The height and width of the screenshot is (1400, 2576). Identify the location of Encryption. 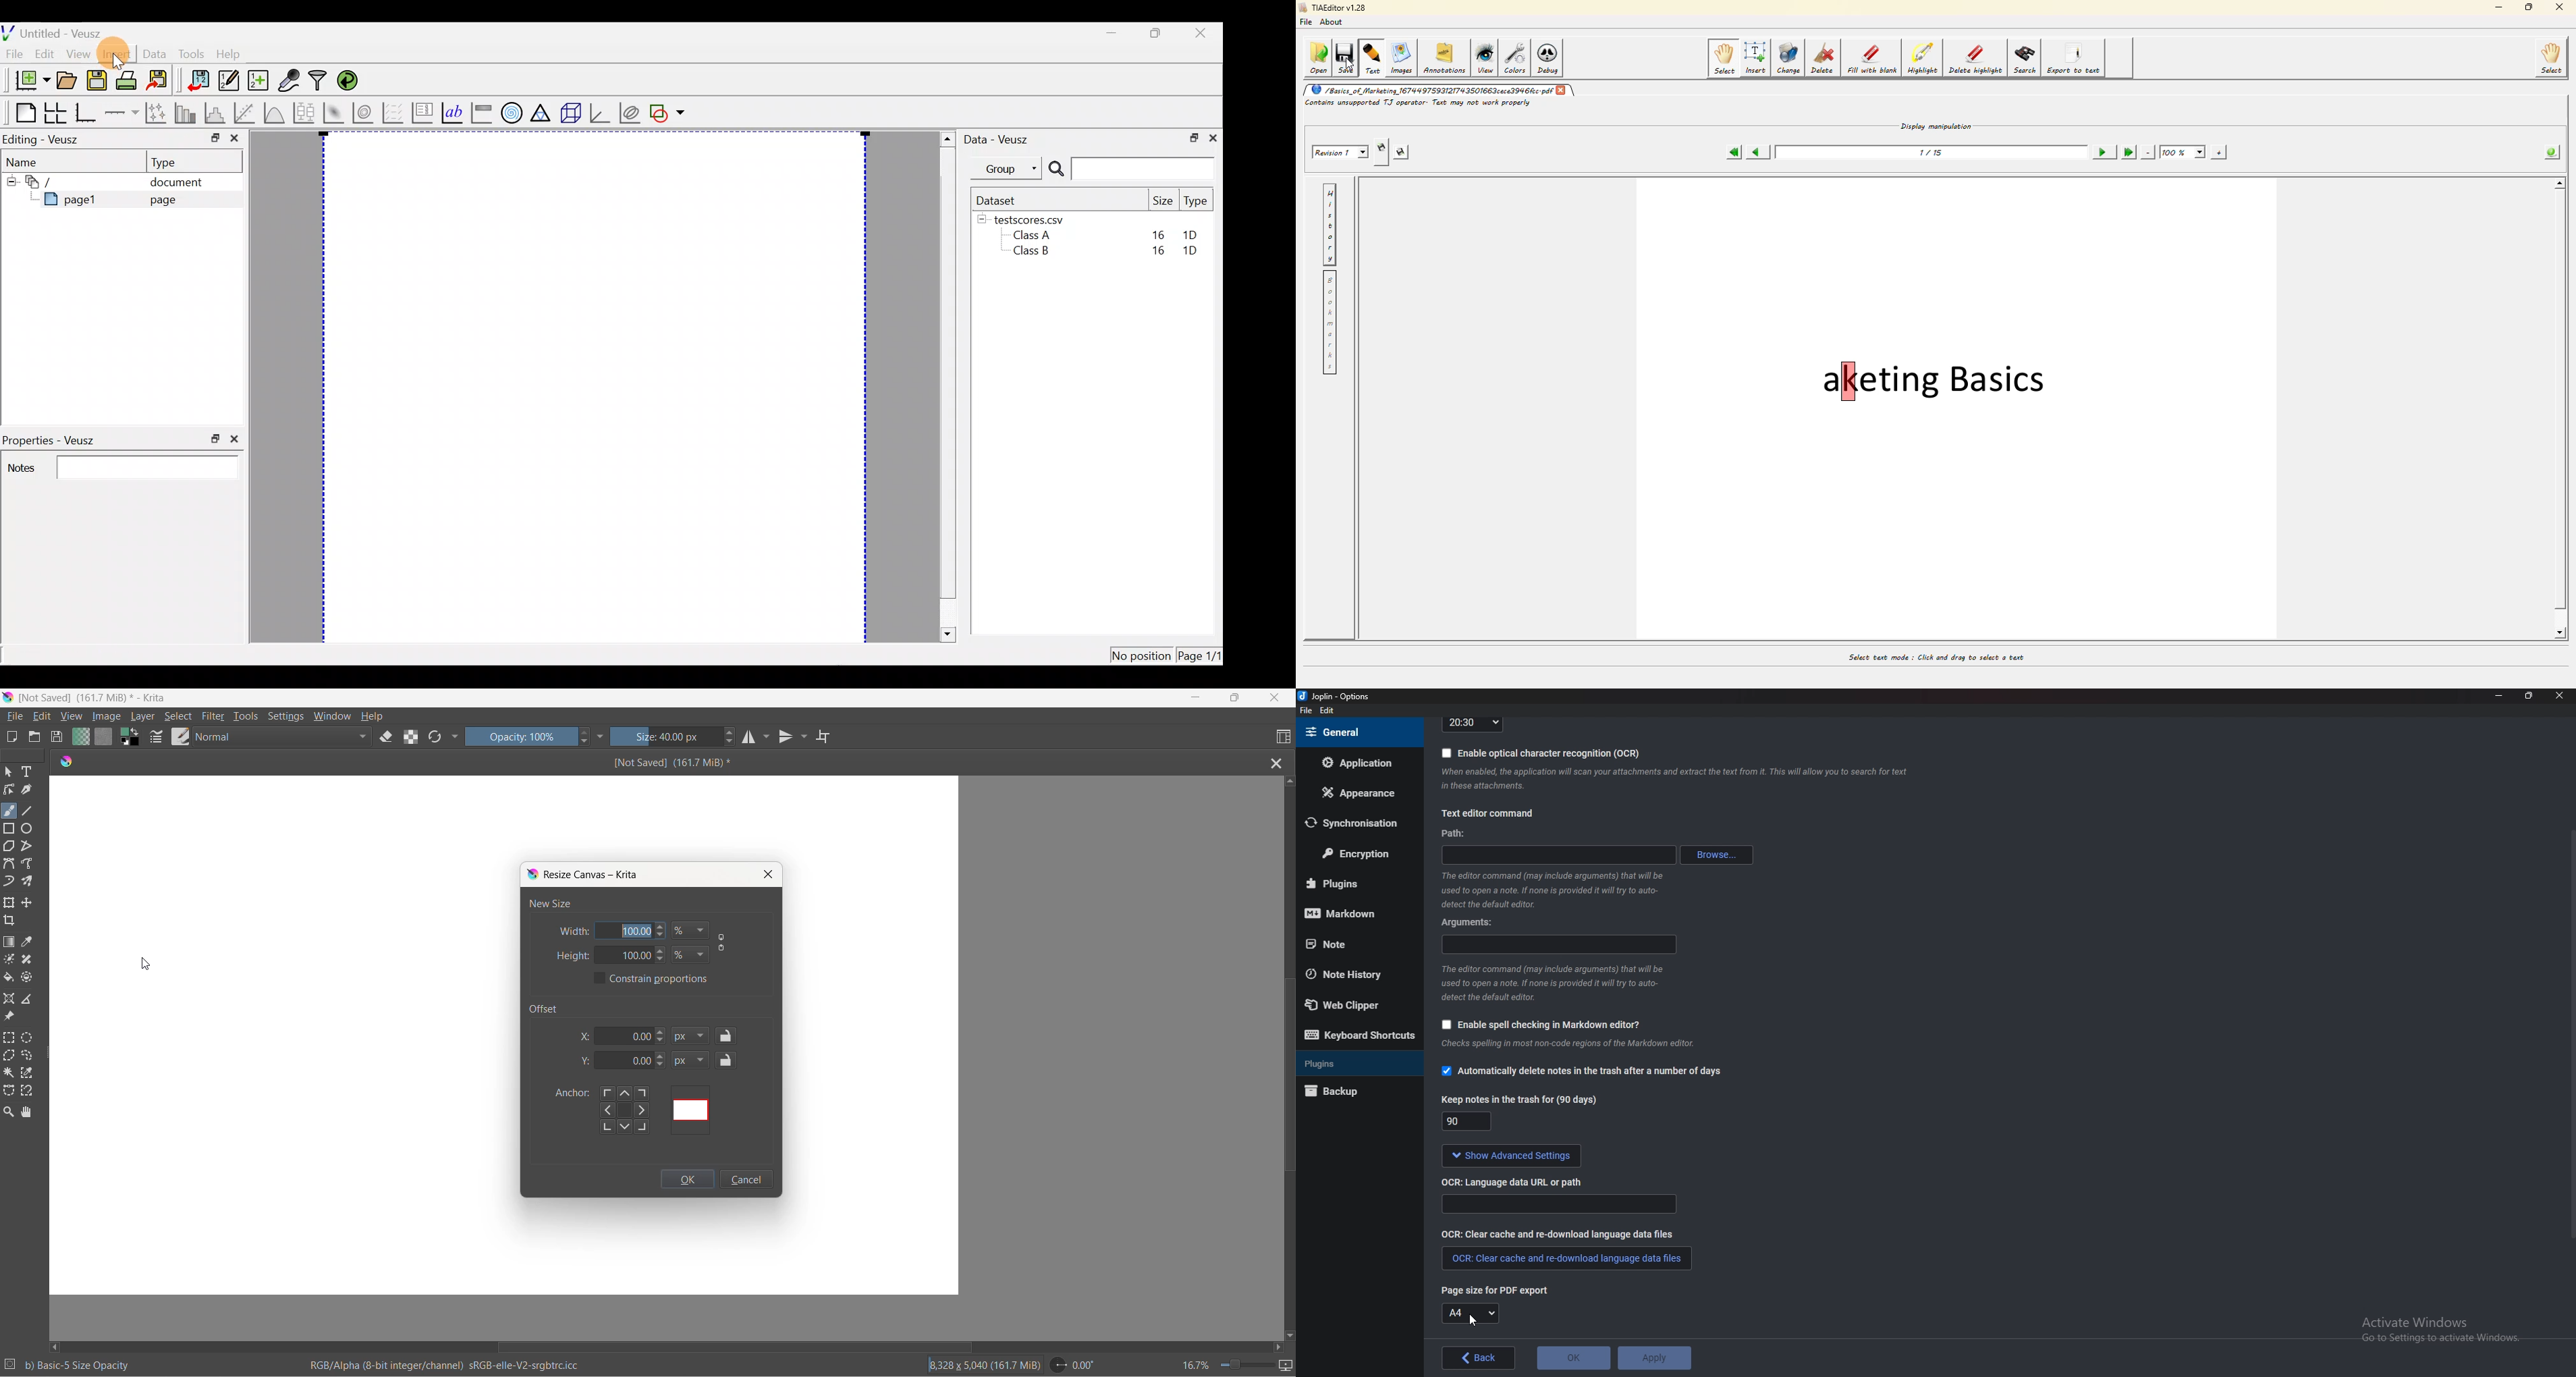
(1357, 855).